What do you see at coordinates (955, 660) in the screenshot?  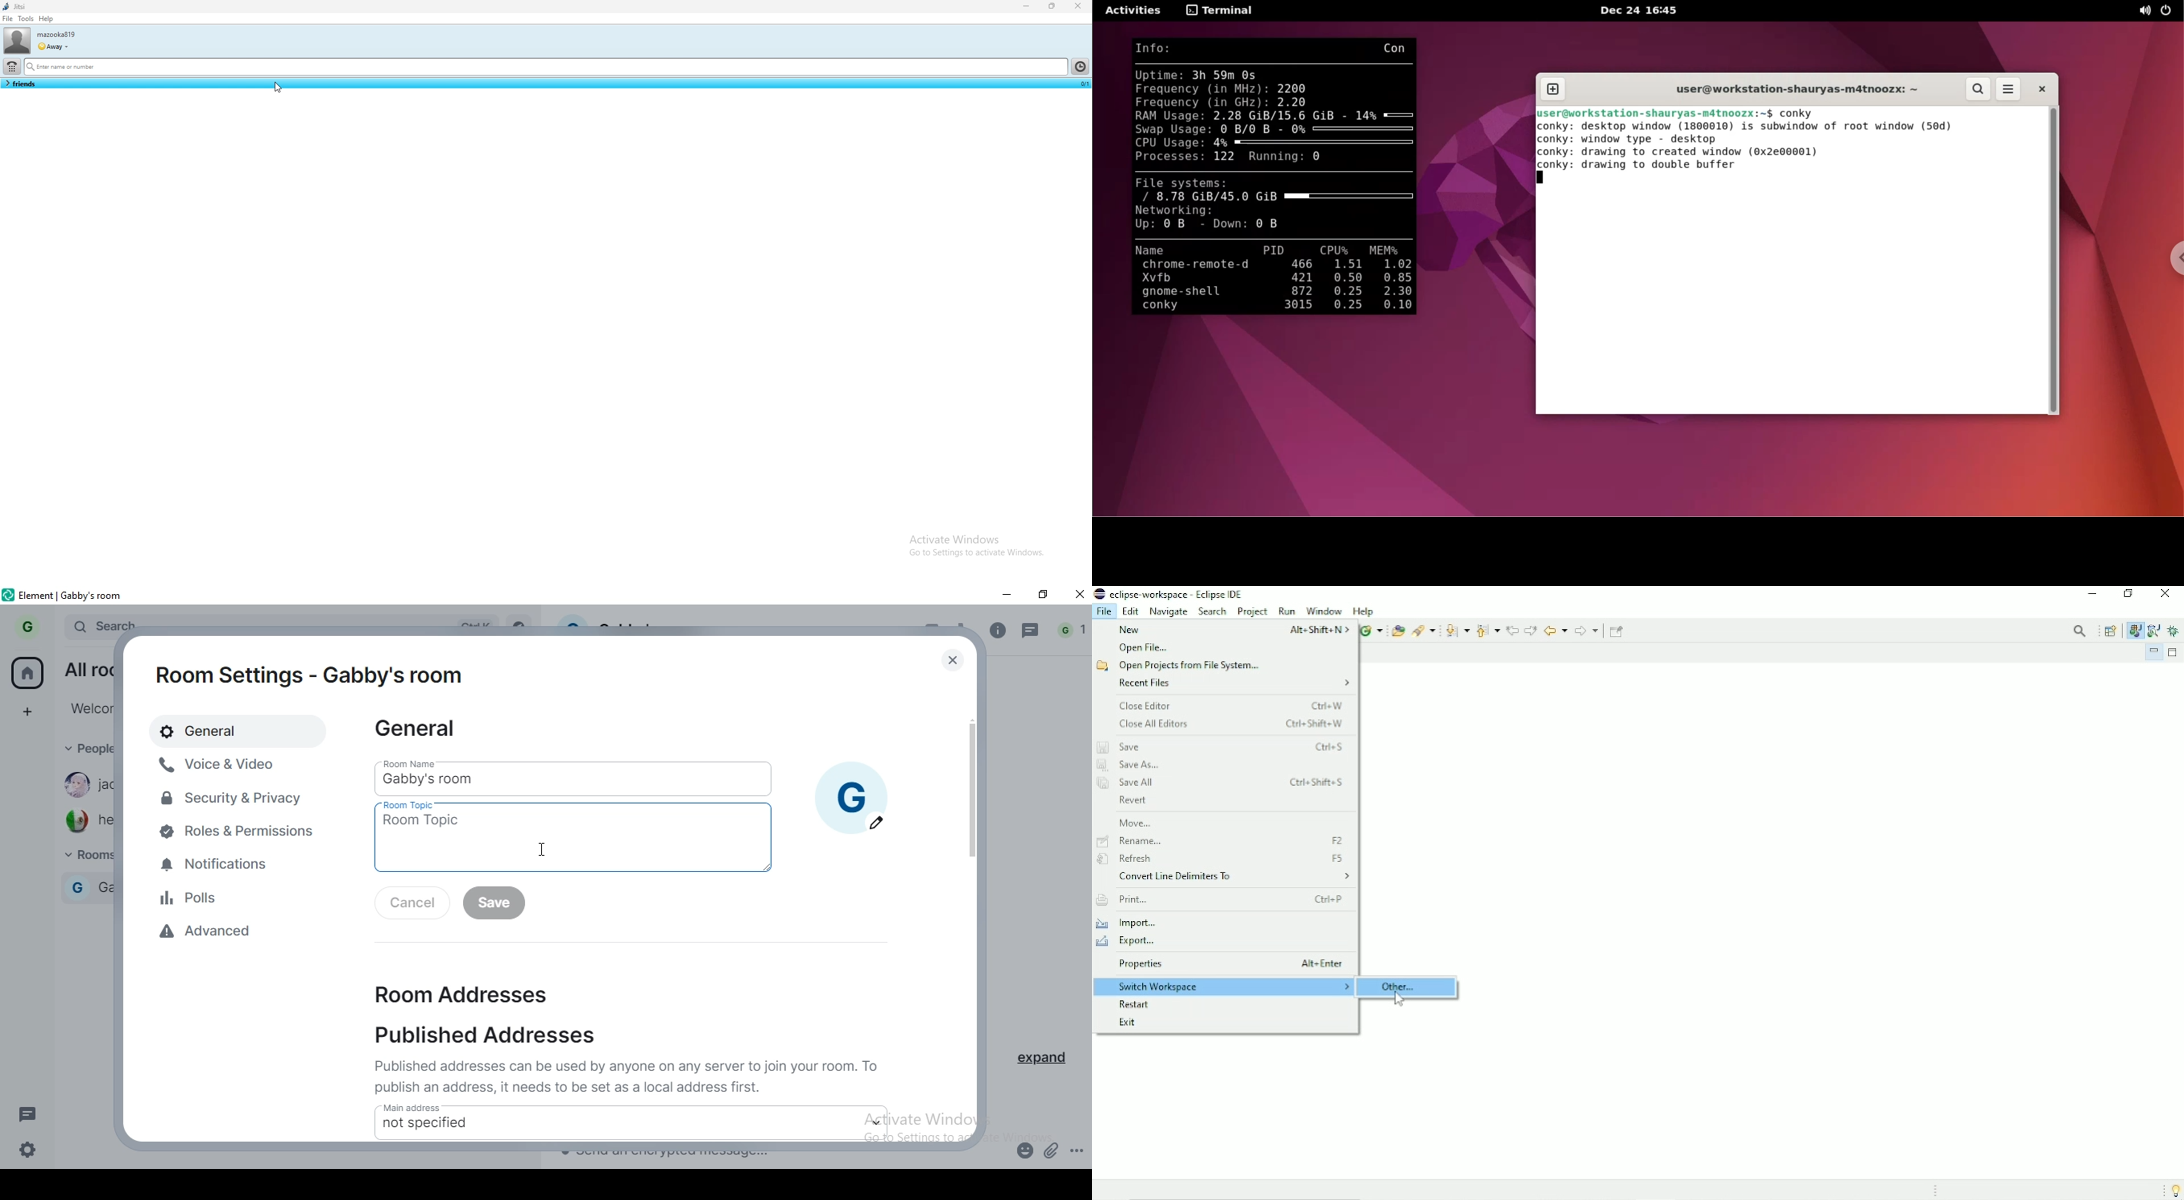 I see `close` at bounding box center [955, 660].